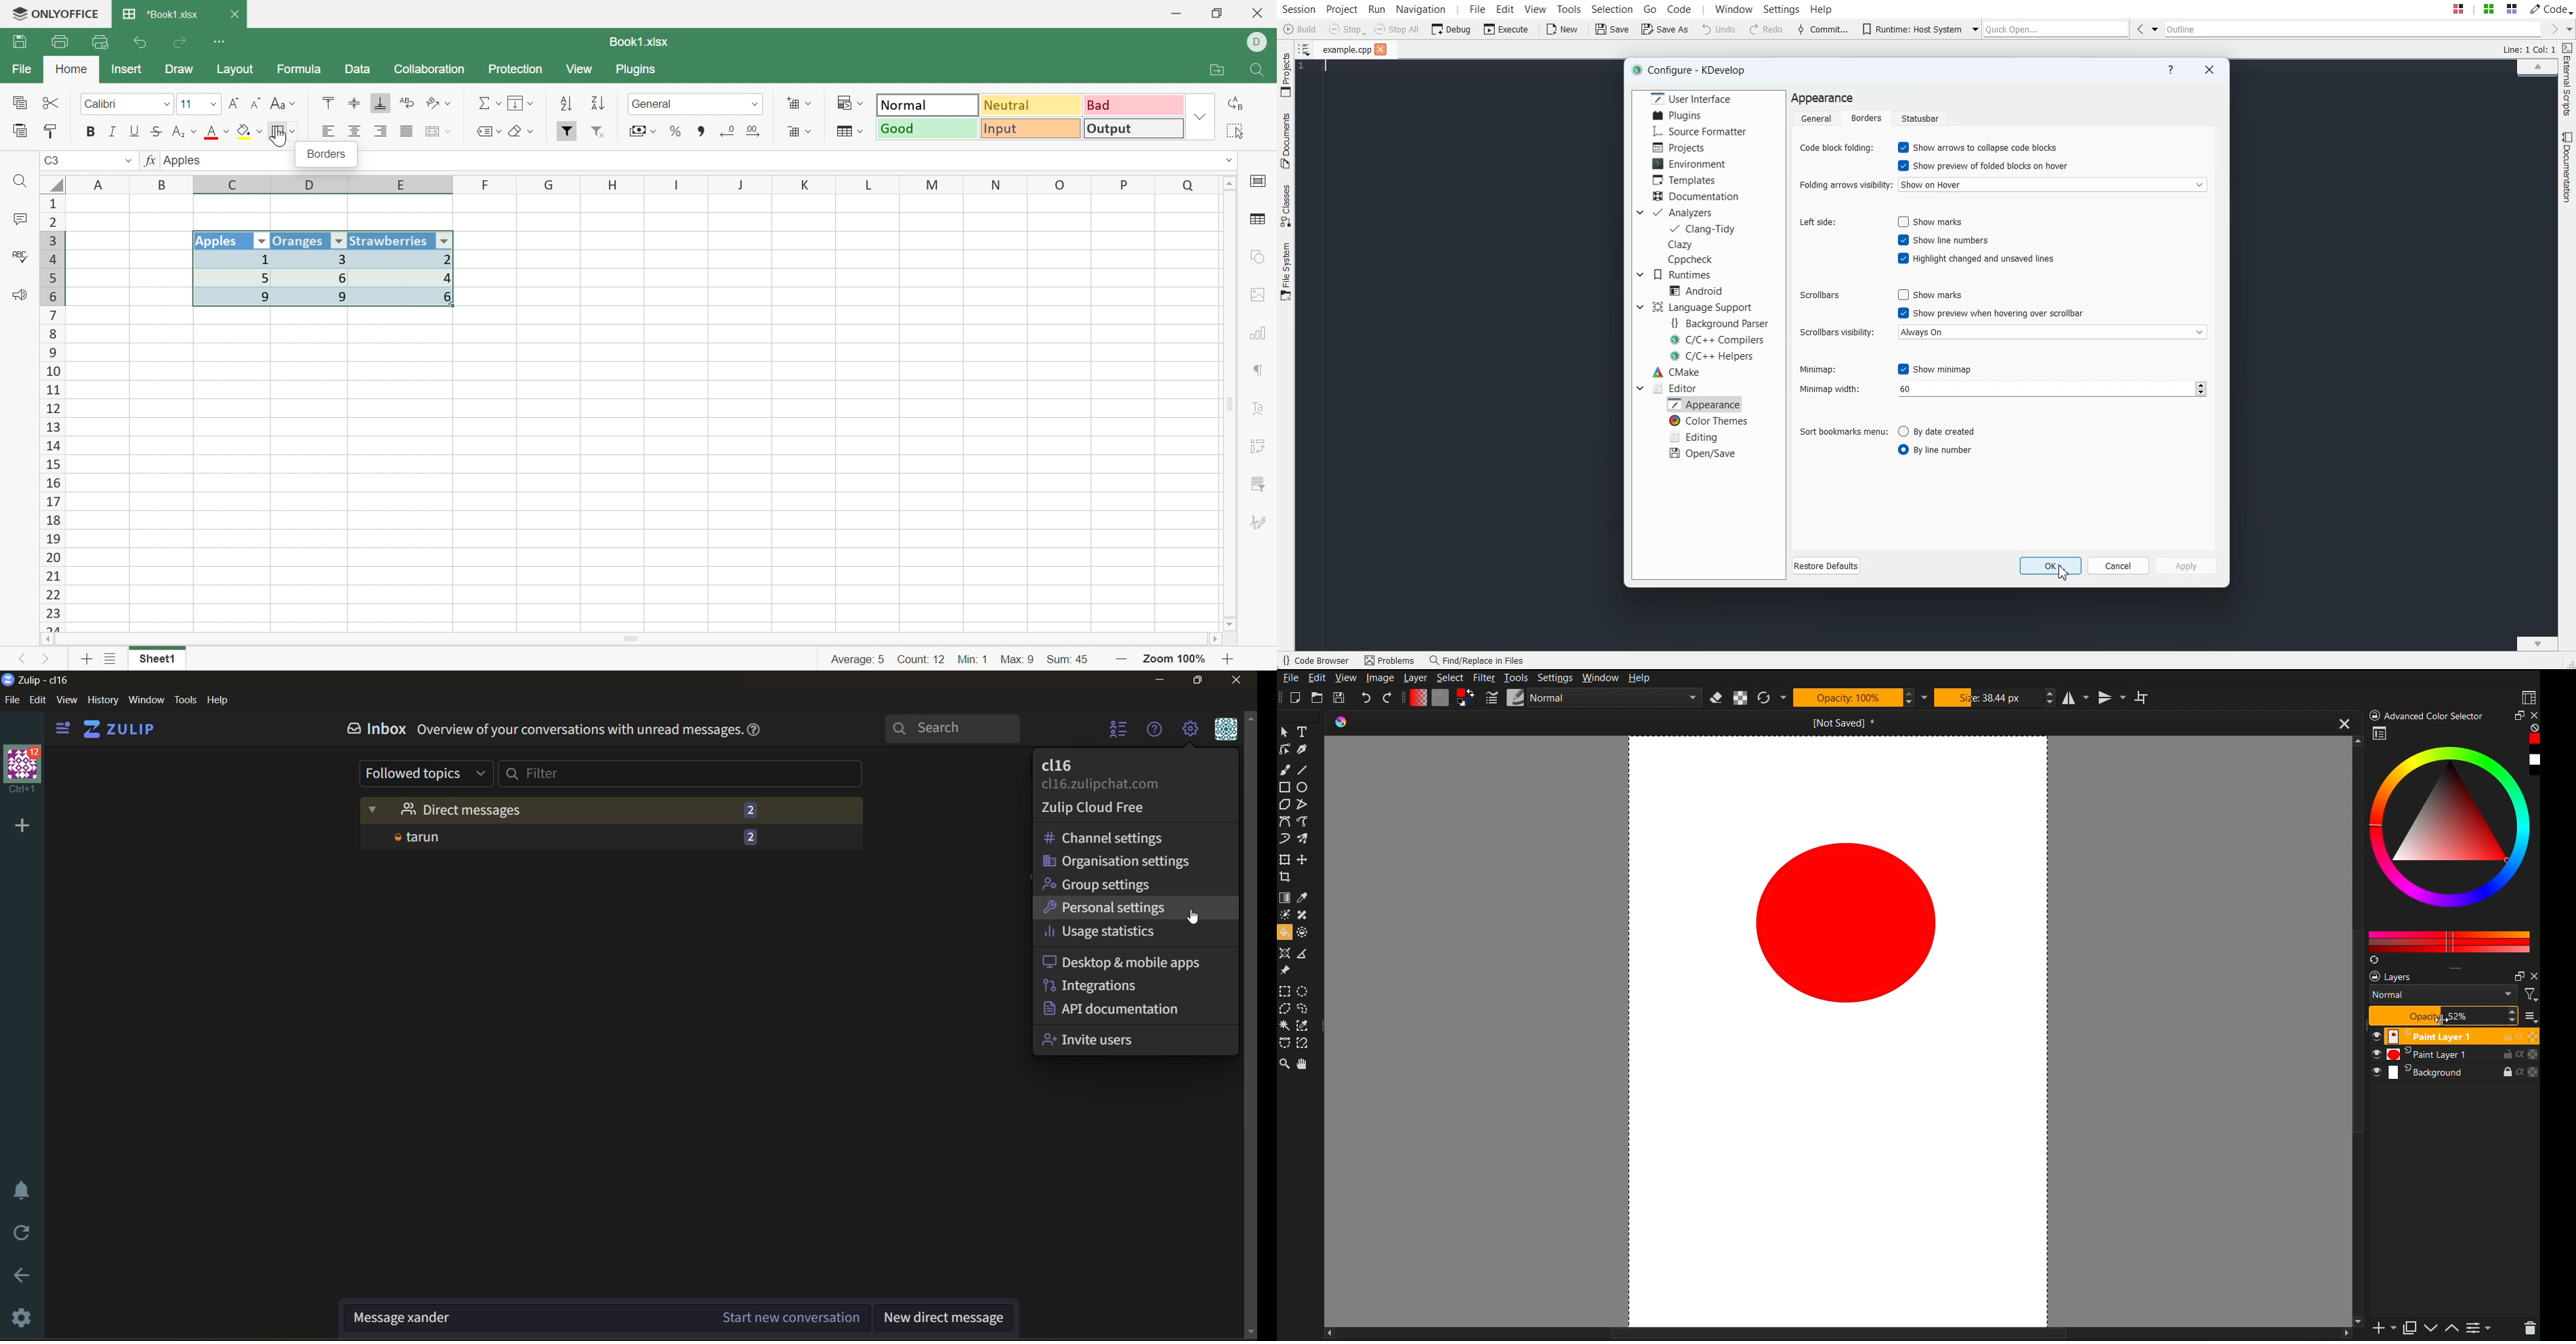  I want to click on Drop down, so click(756, 104).